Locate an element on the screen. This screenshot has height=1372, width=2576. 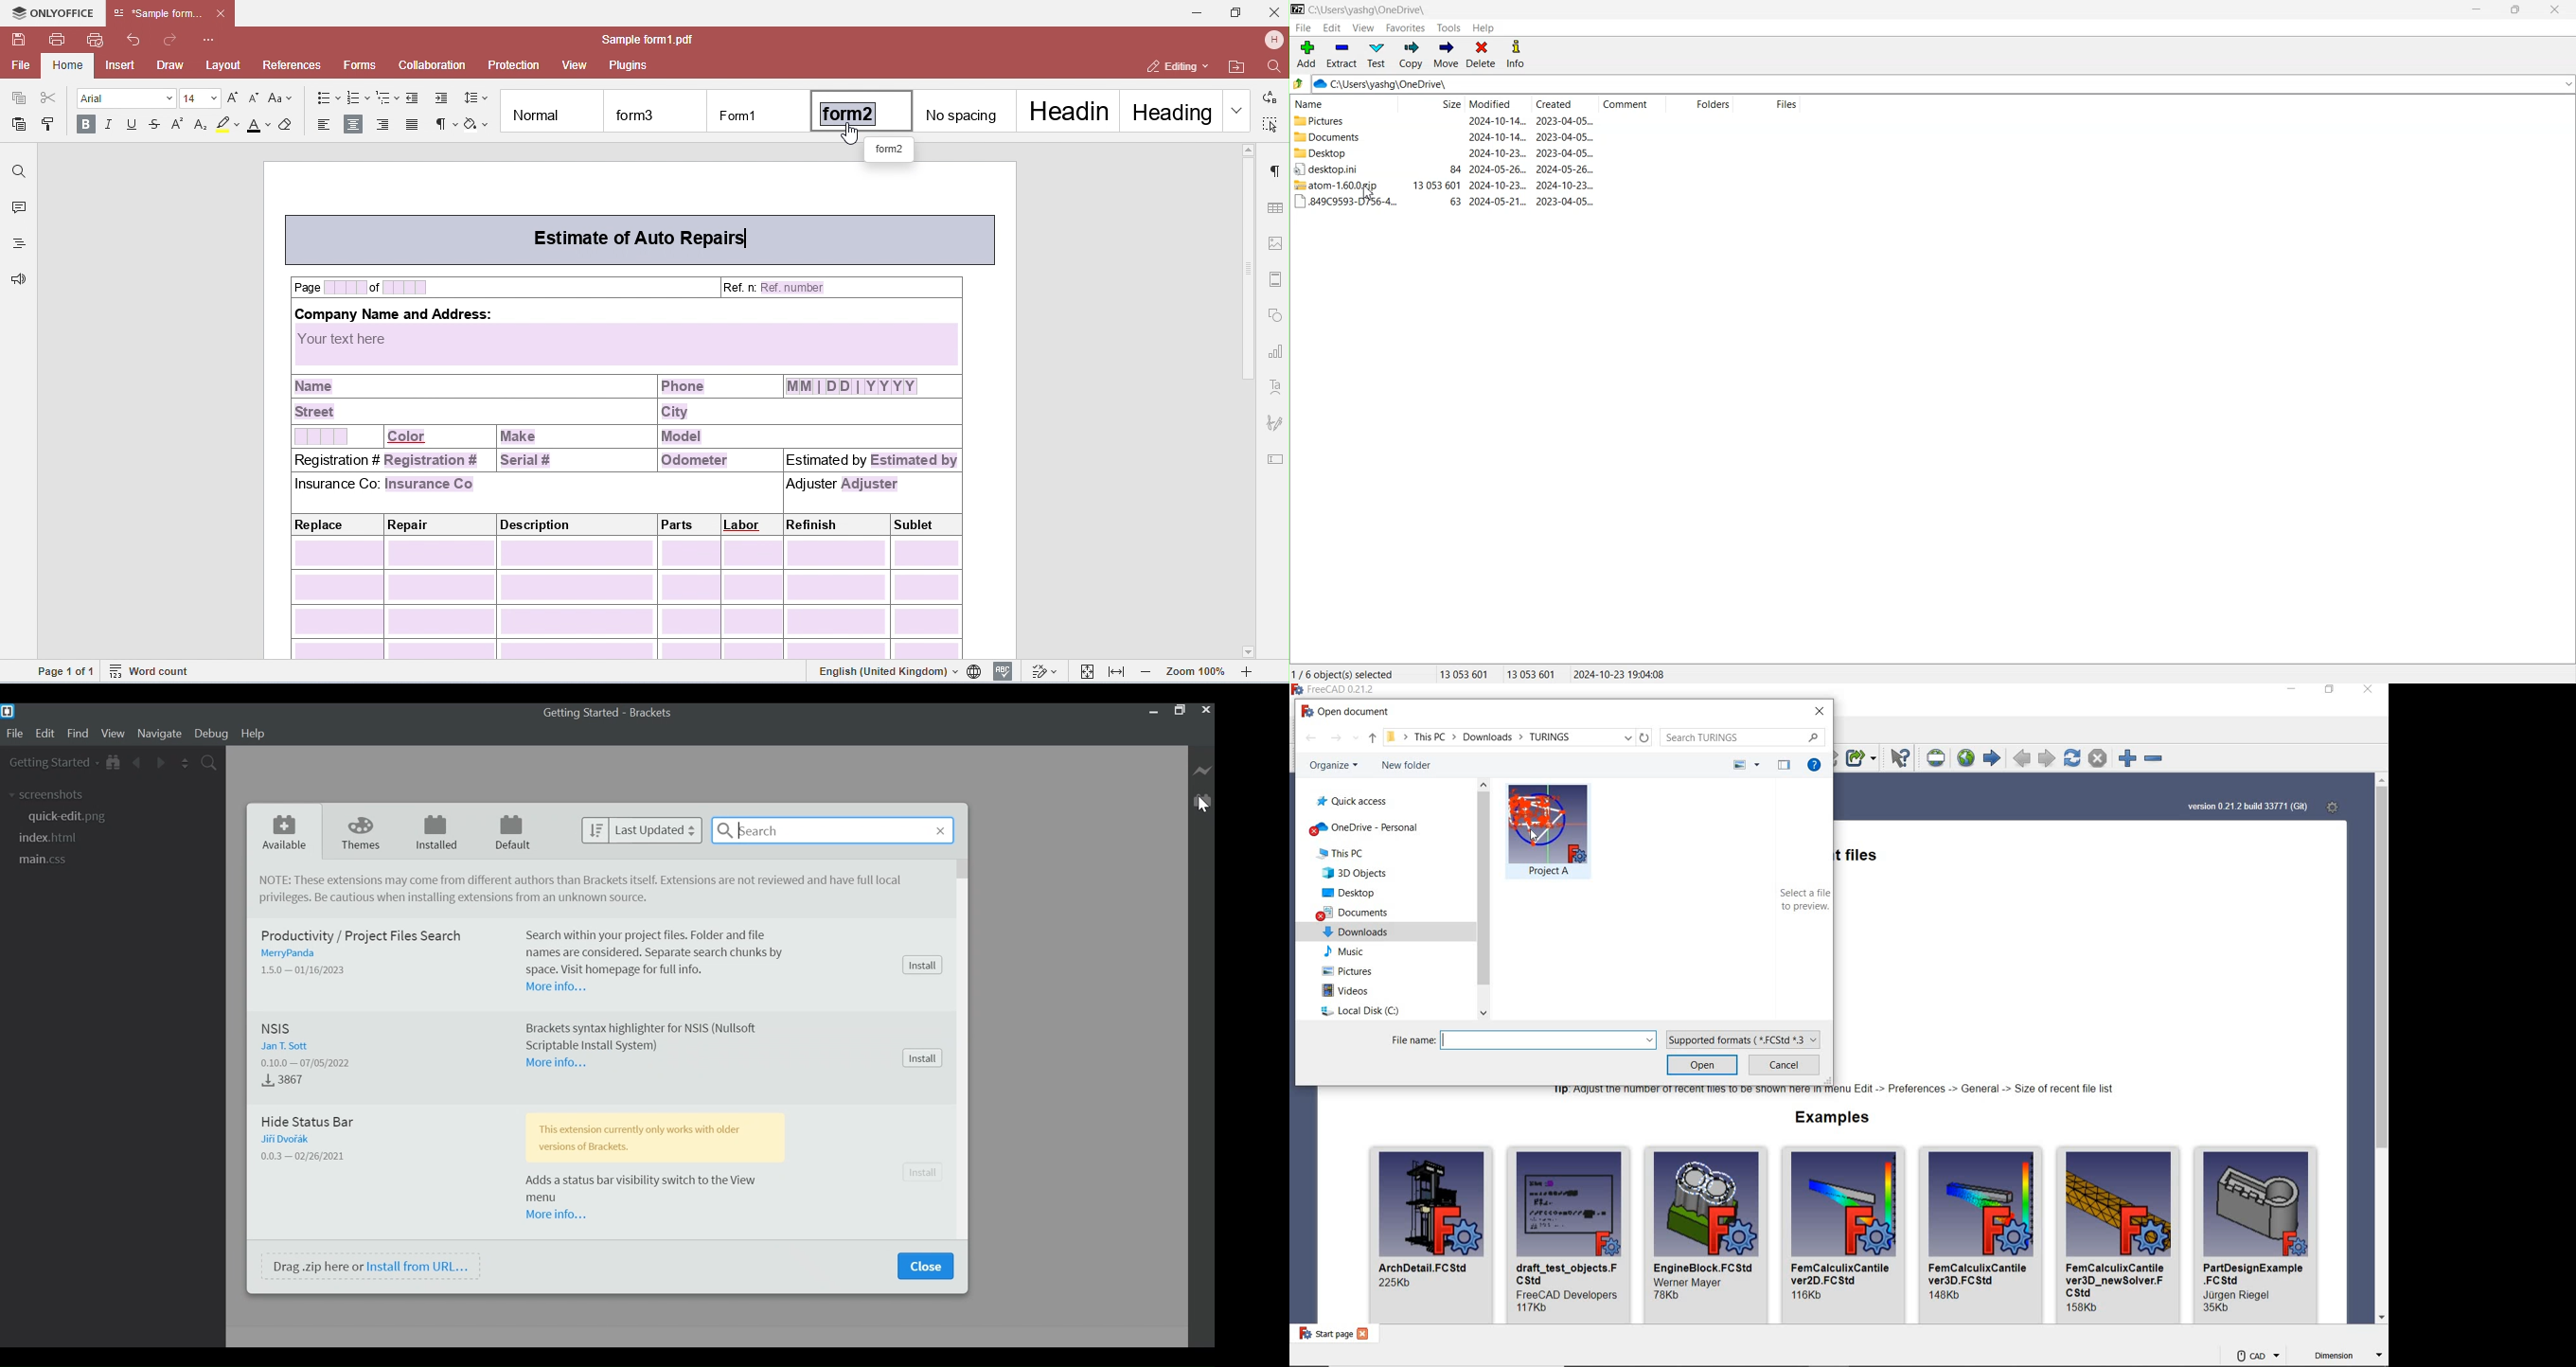
SYSTEM NAME is located at coordinates (1343, 690).